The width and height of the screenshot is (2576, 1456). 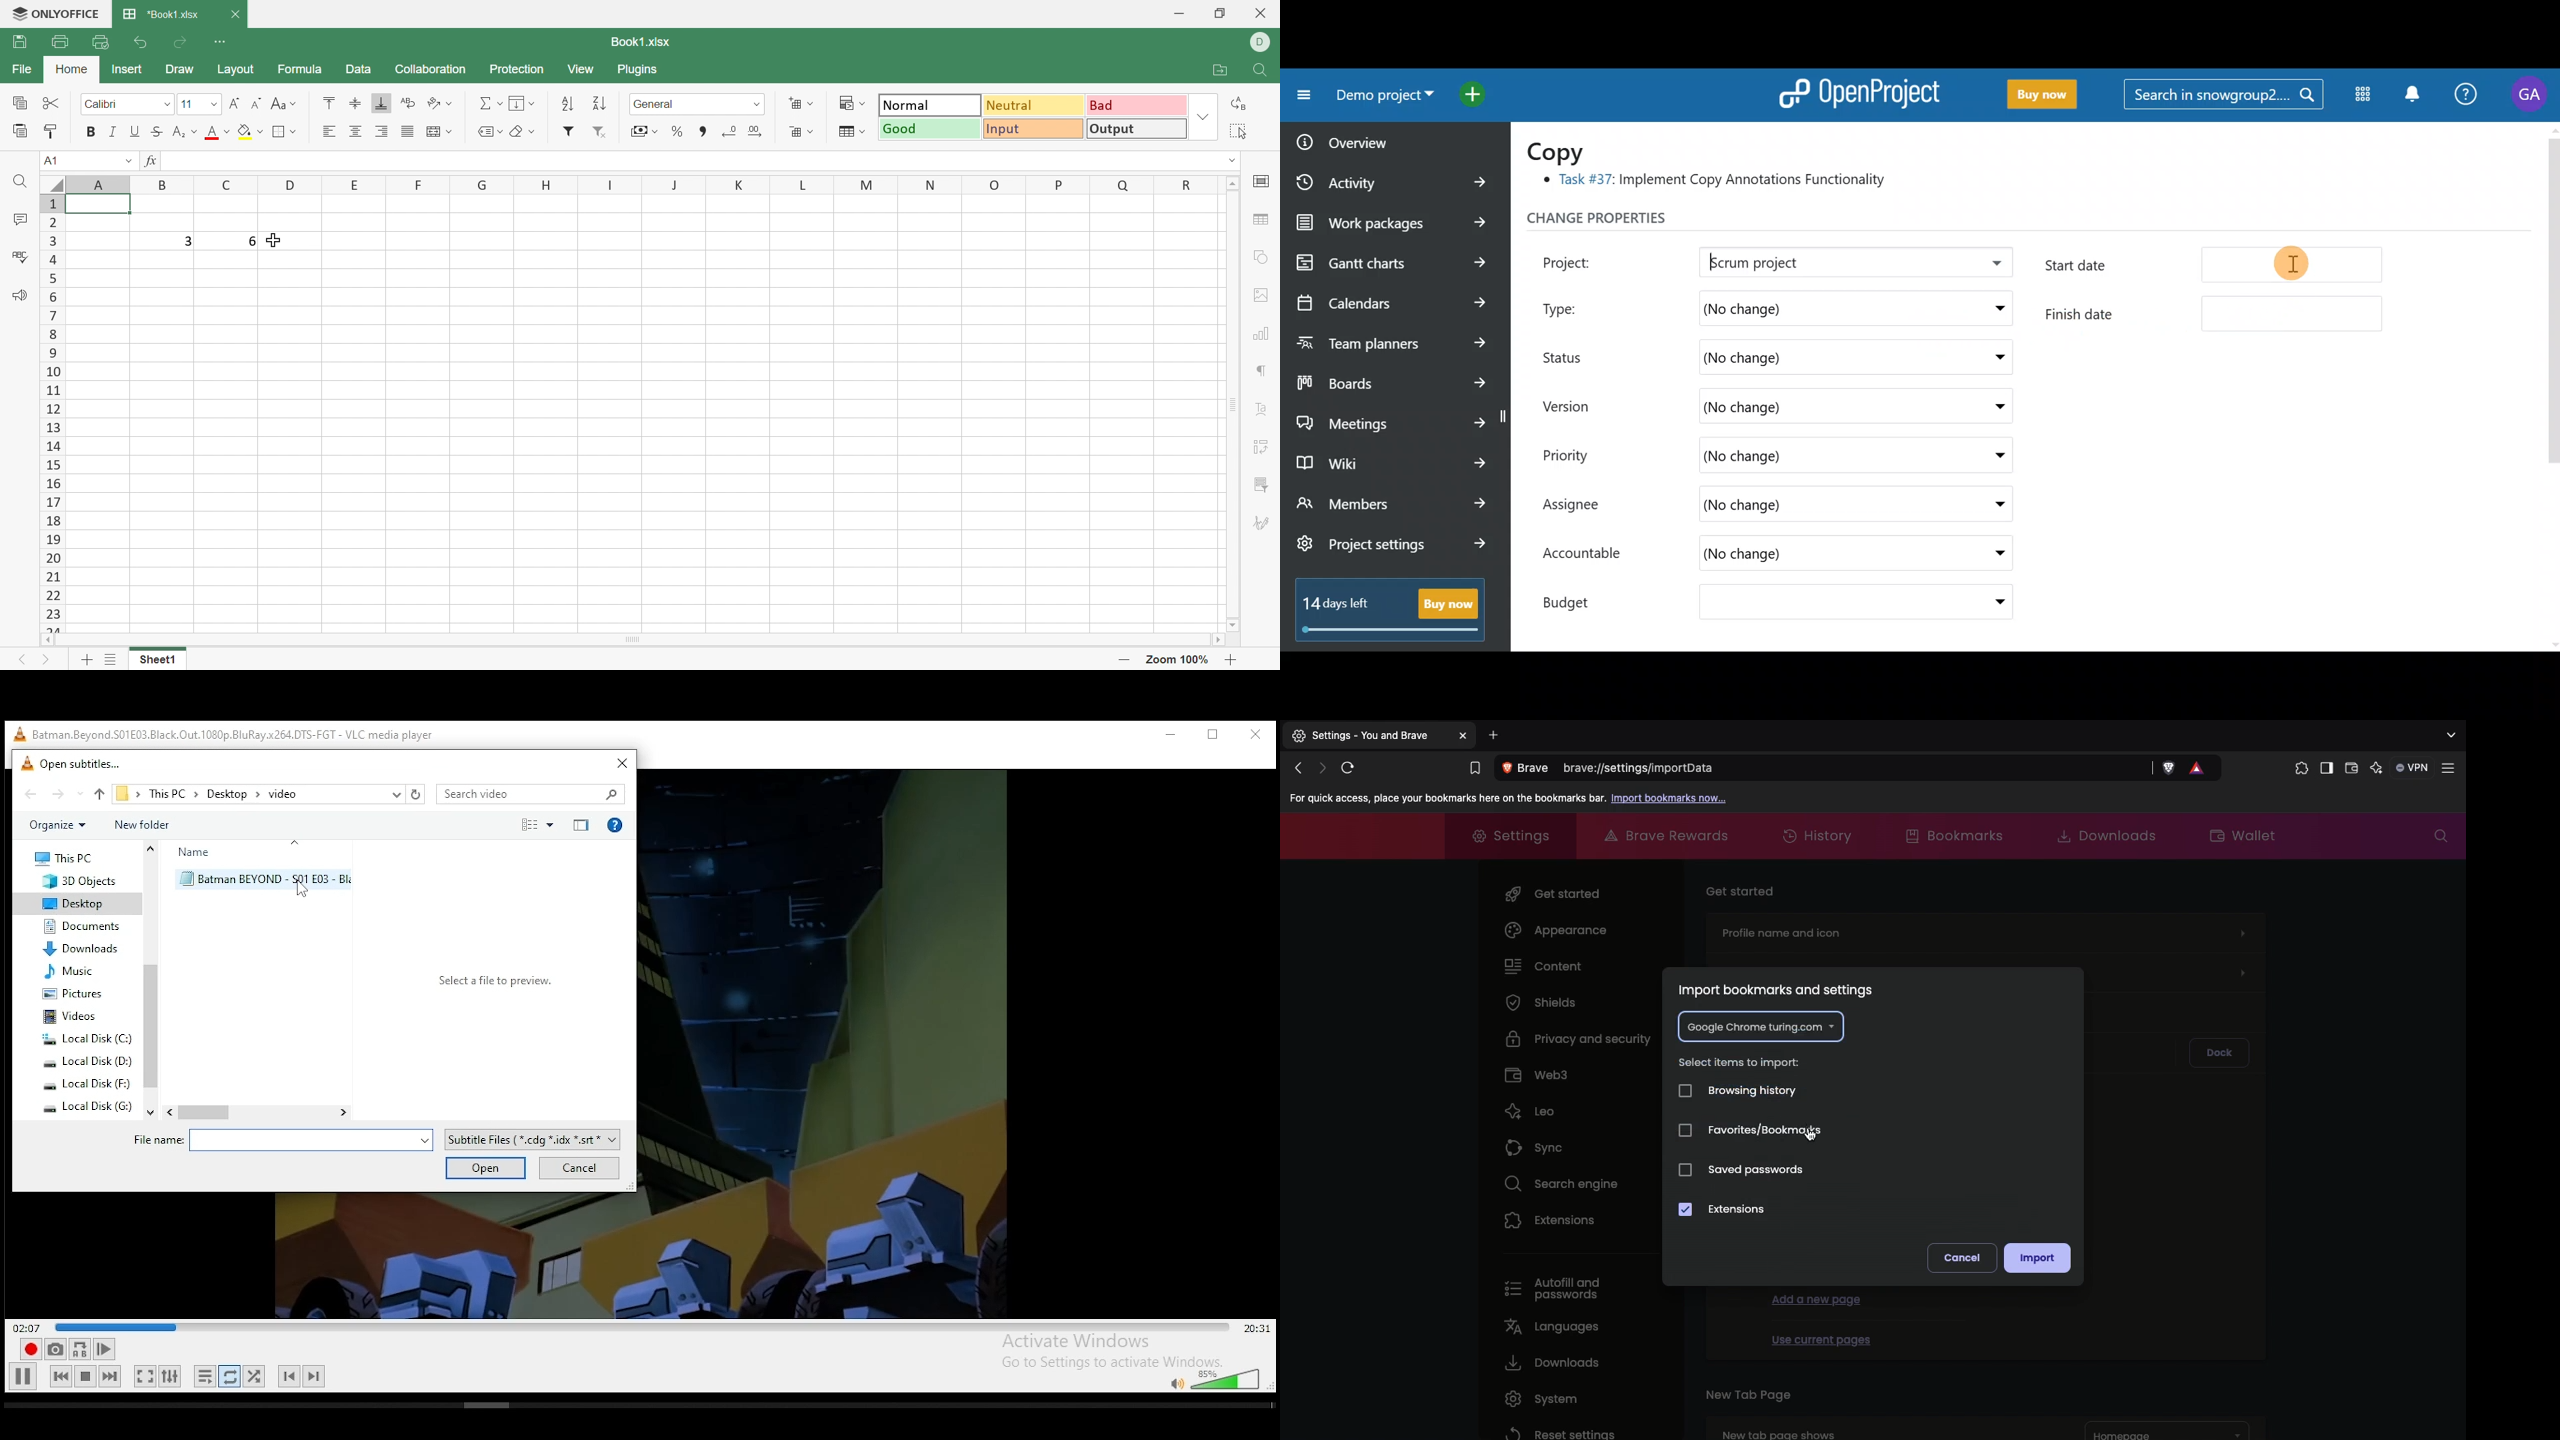 I want to click on Chart settings, so click(x=1259, y=336).